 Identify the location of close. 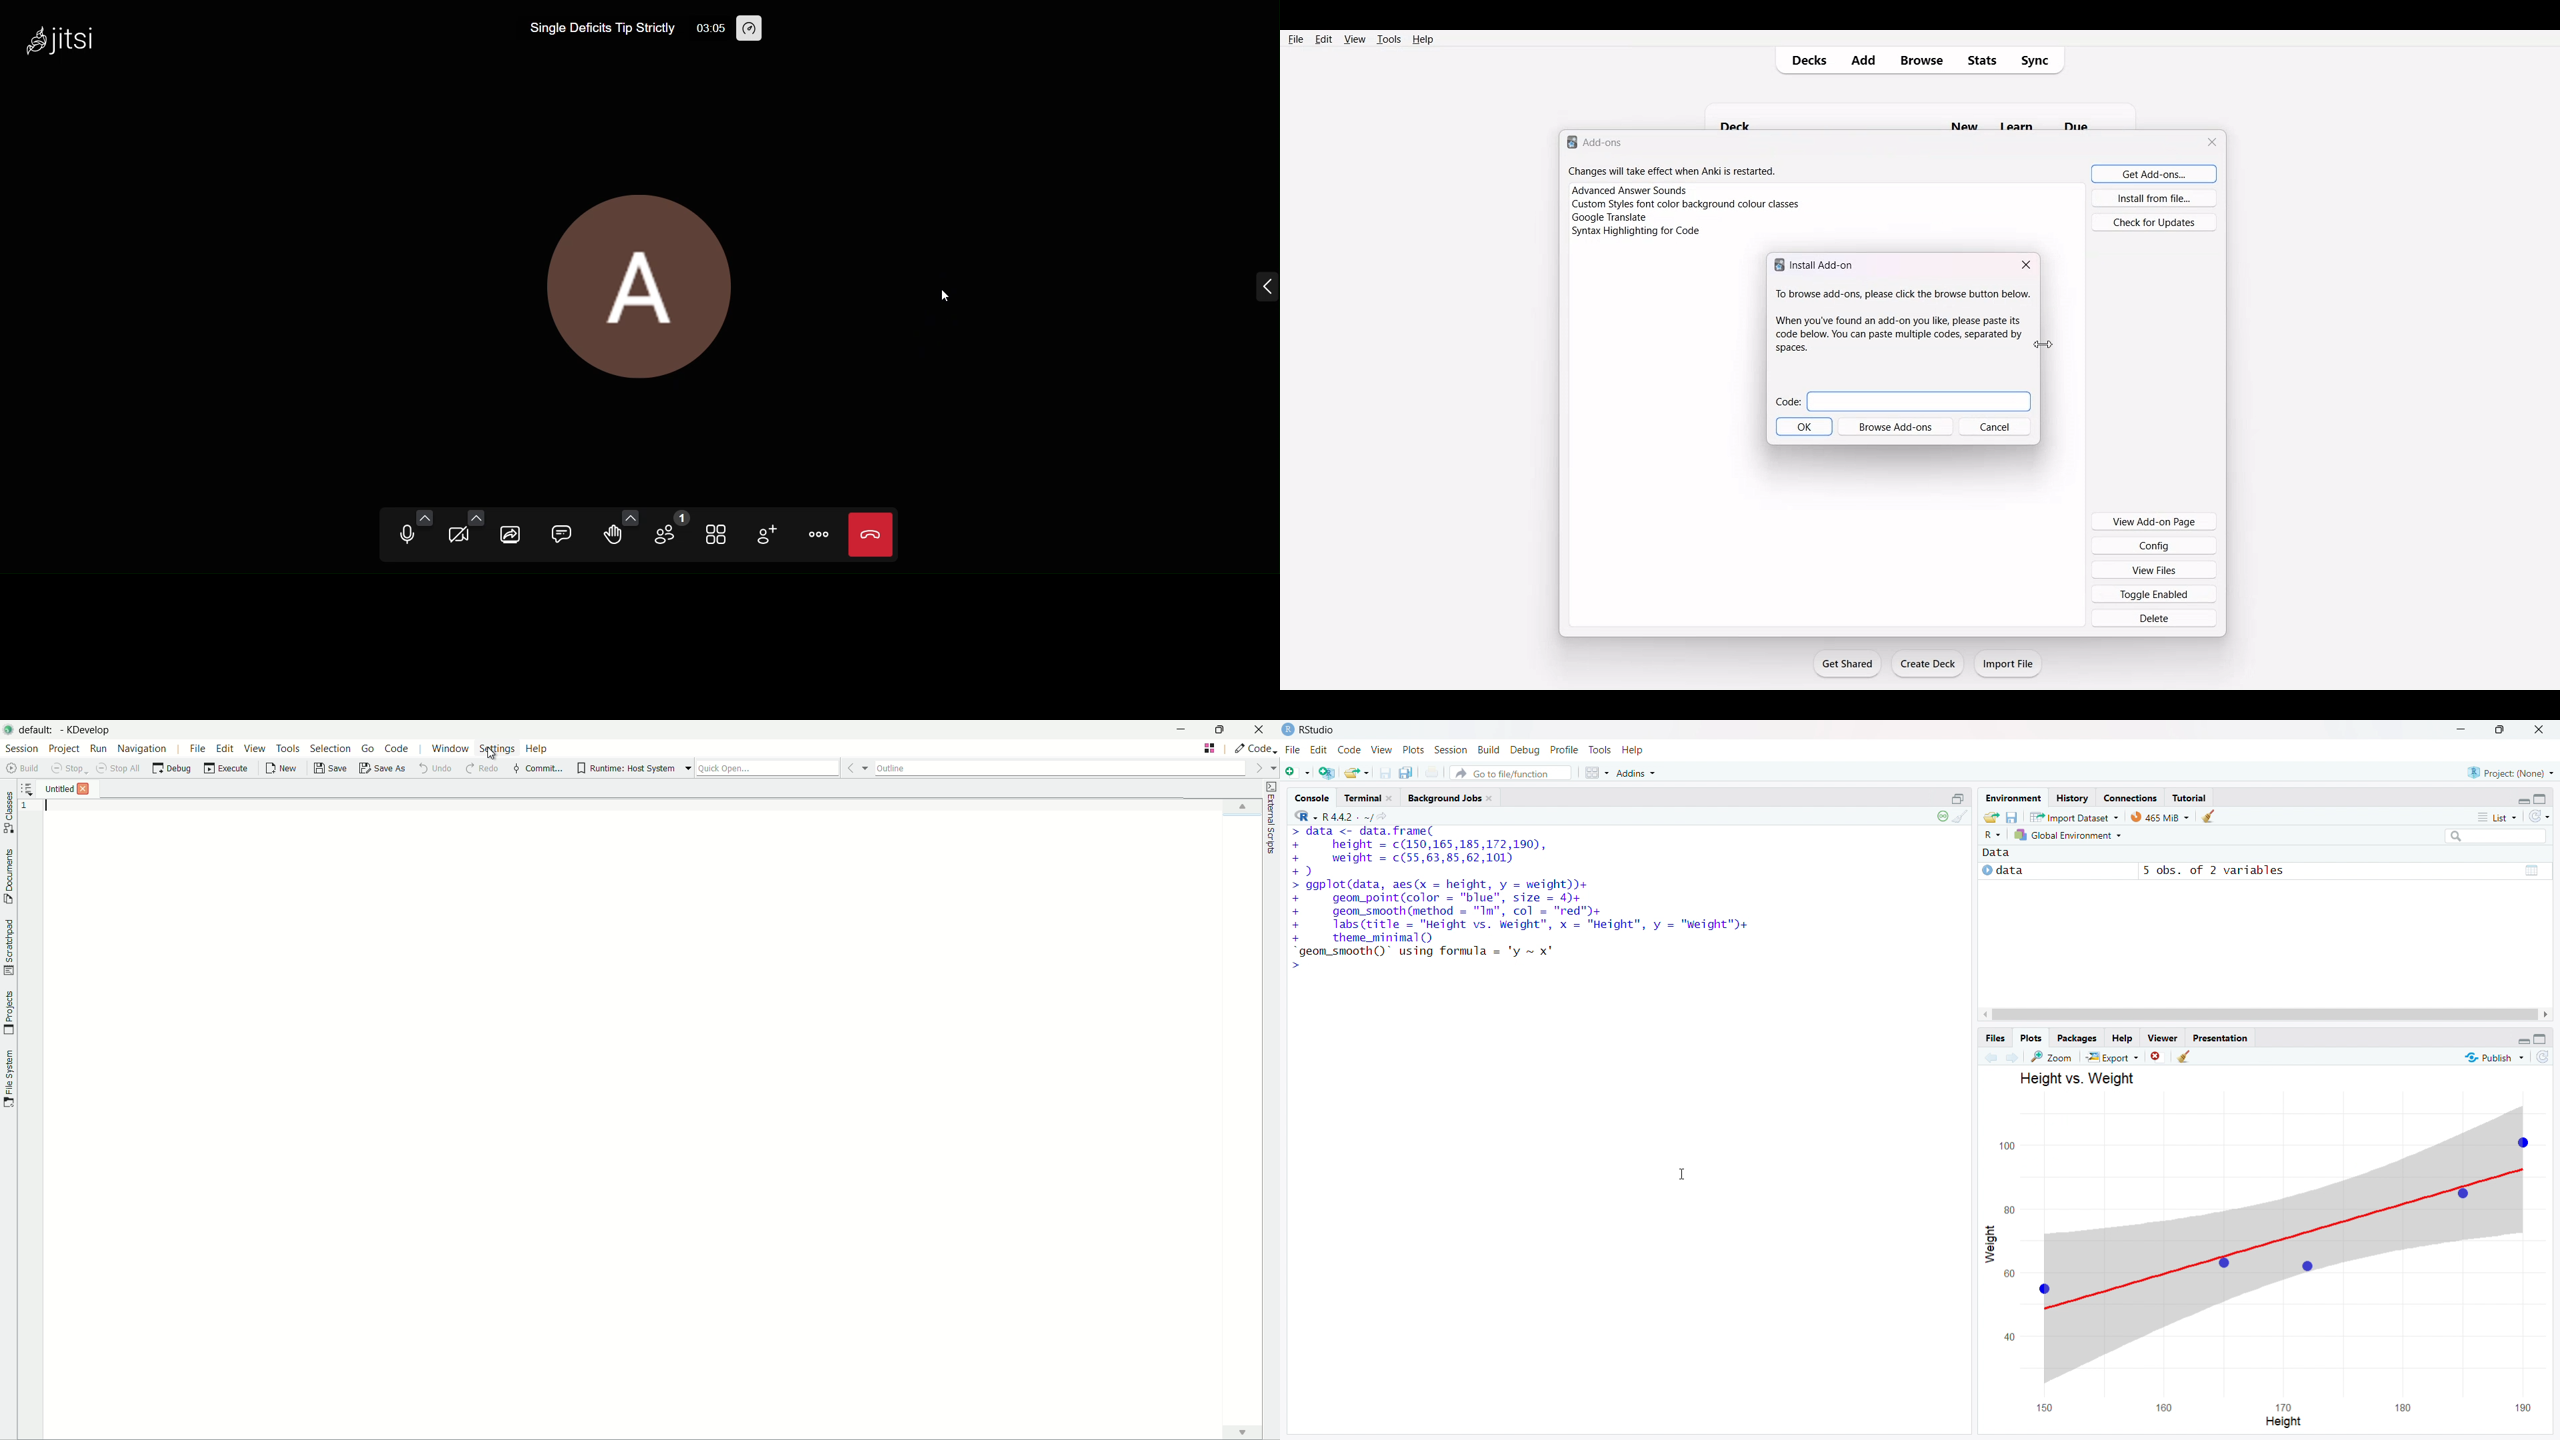
(1389, 798).